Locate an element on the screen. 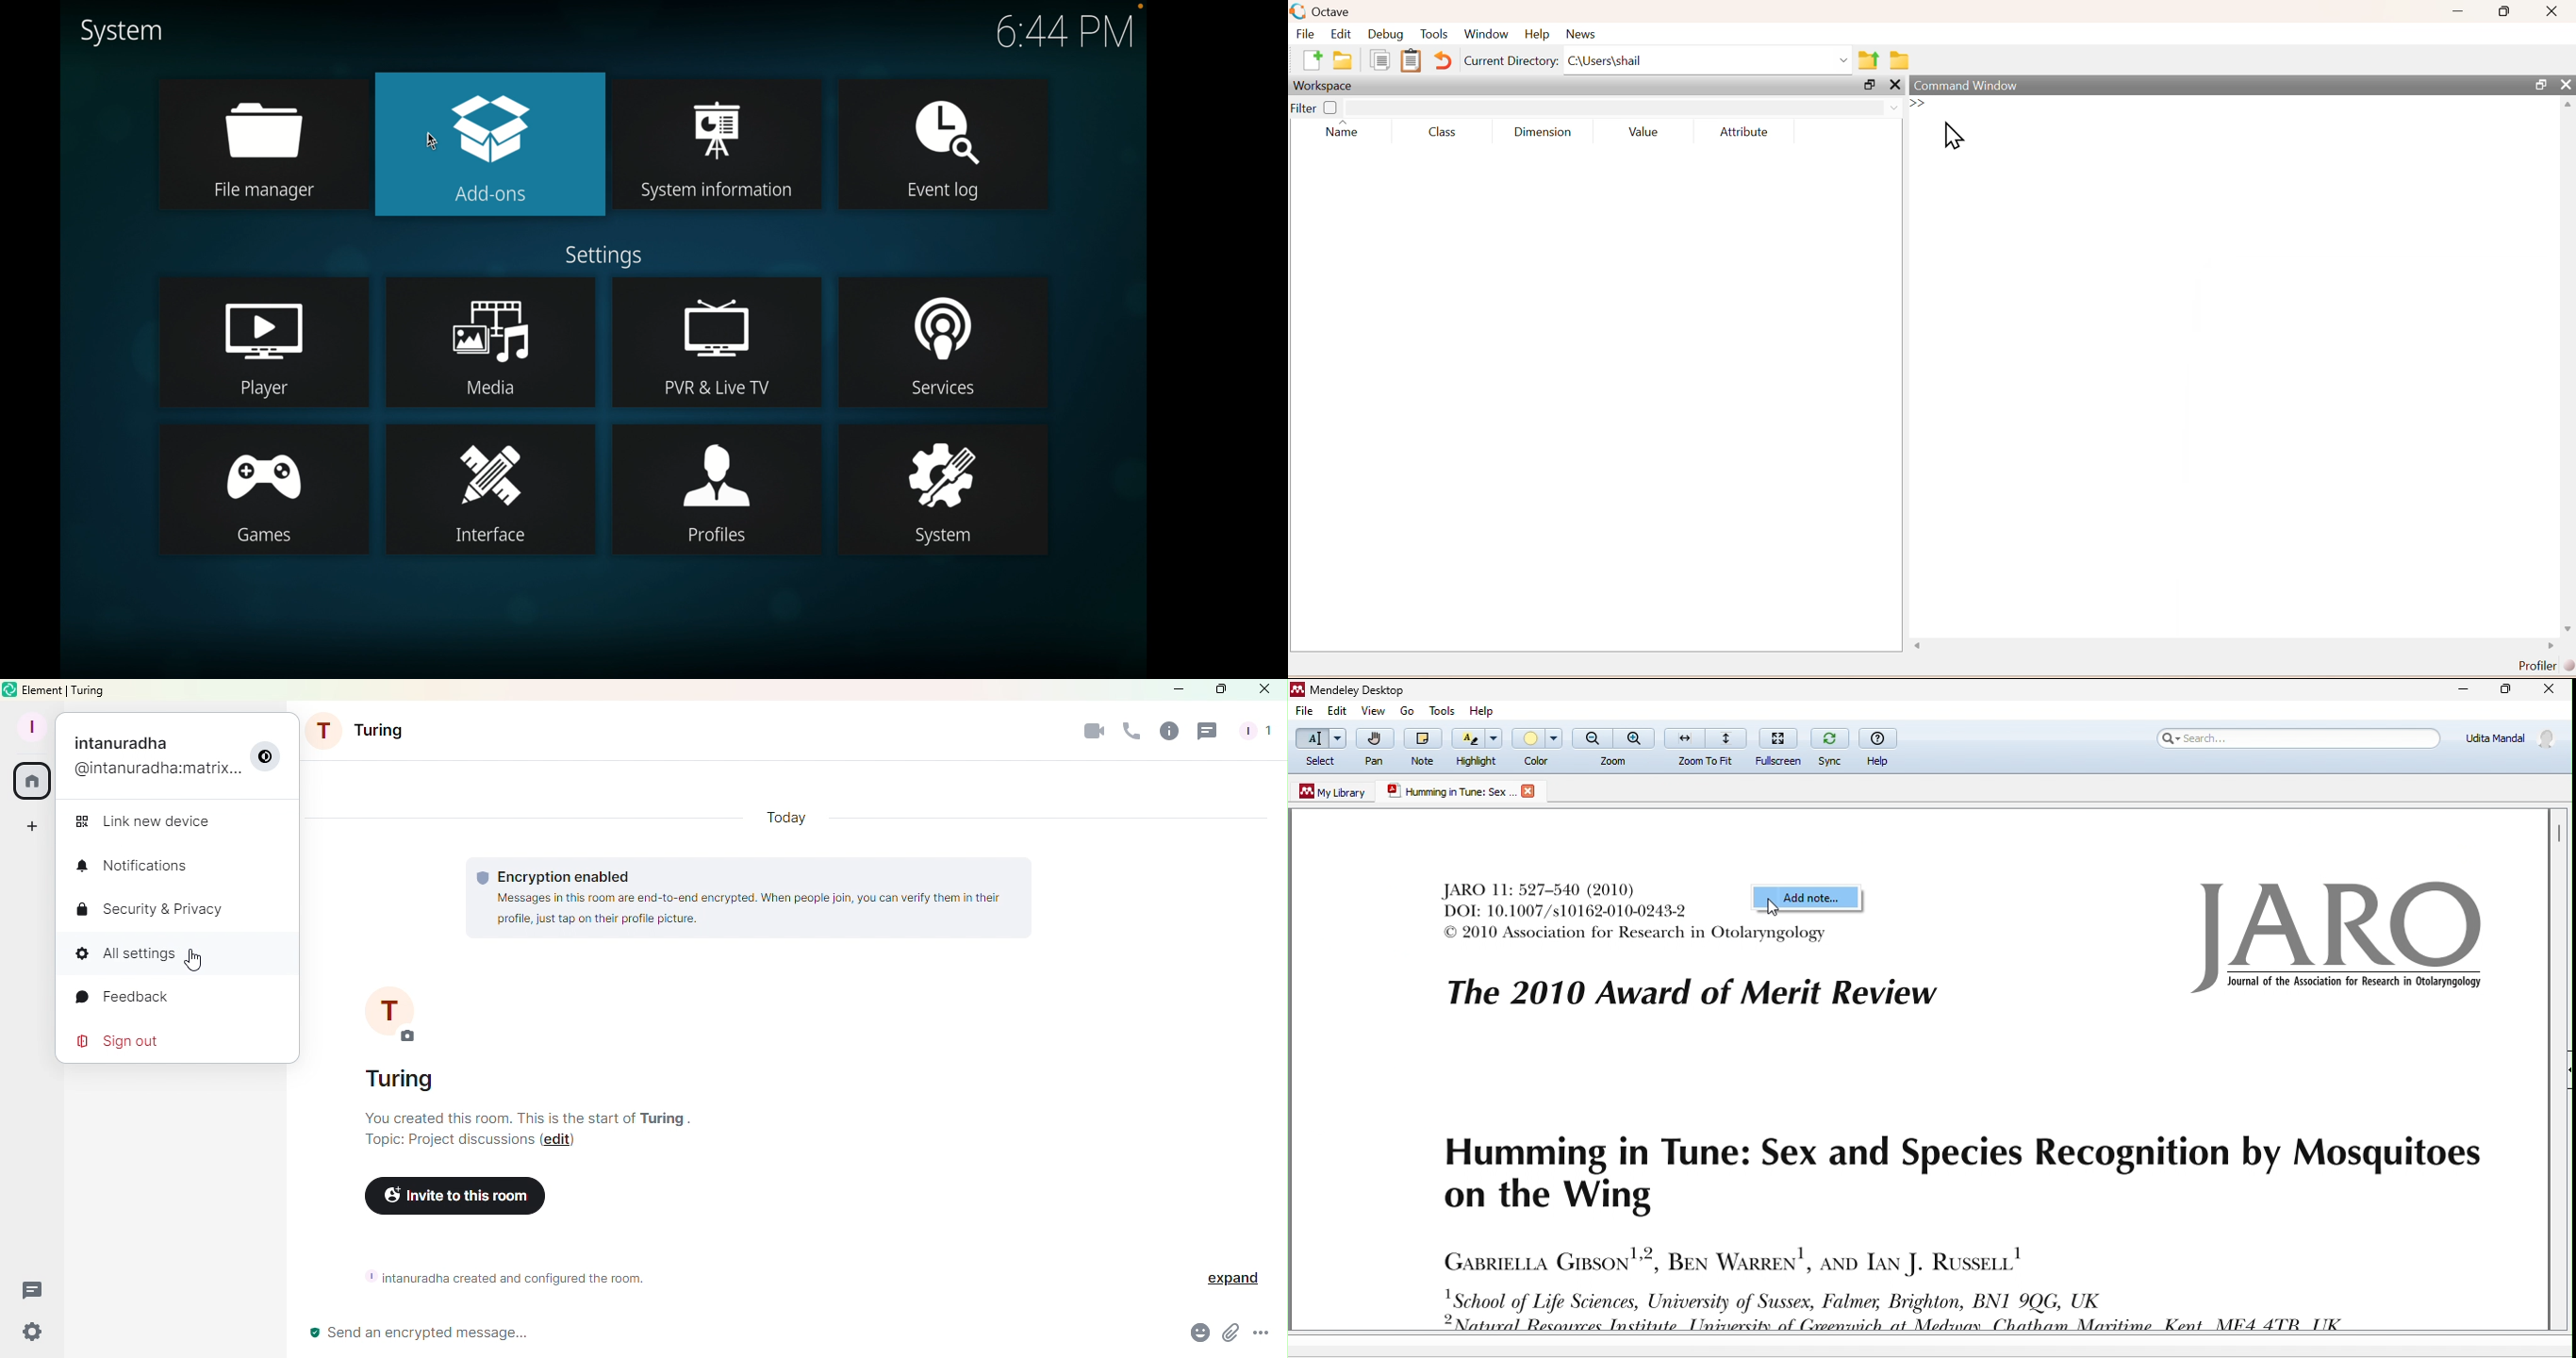  add-ons is located at coordinates (490, 143).